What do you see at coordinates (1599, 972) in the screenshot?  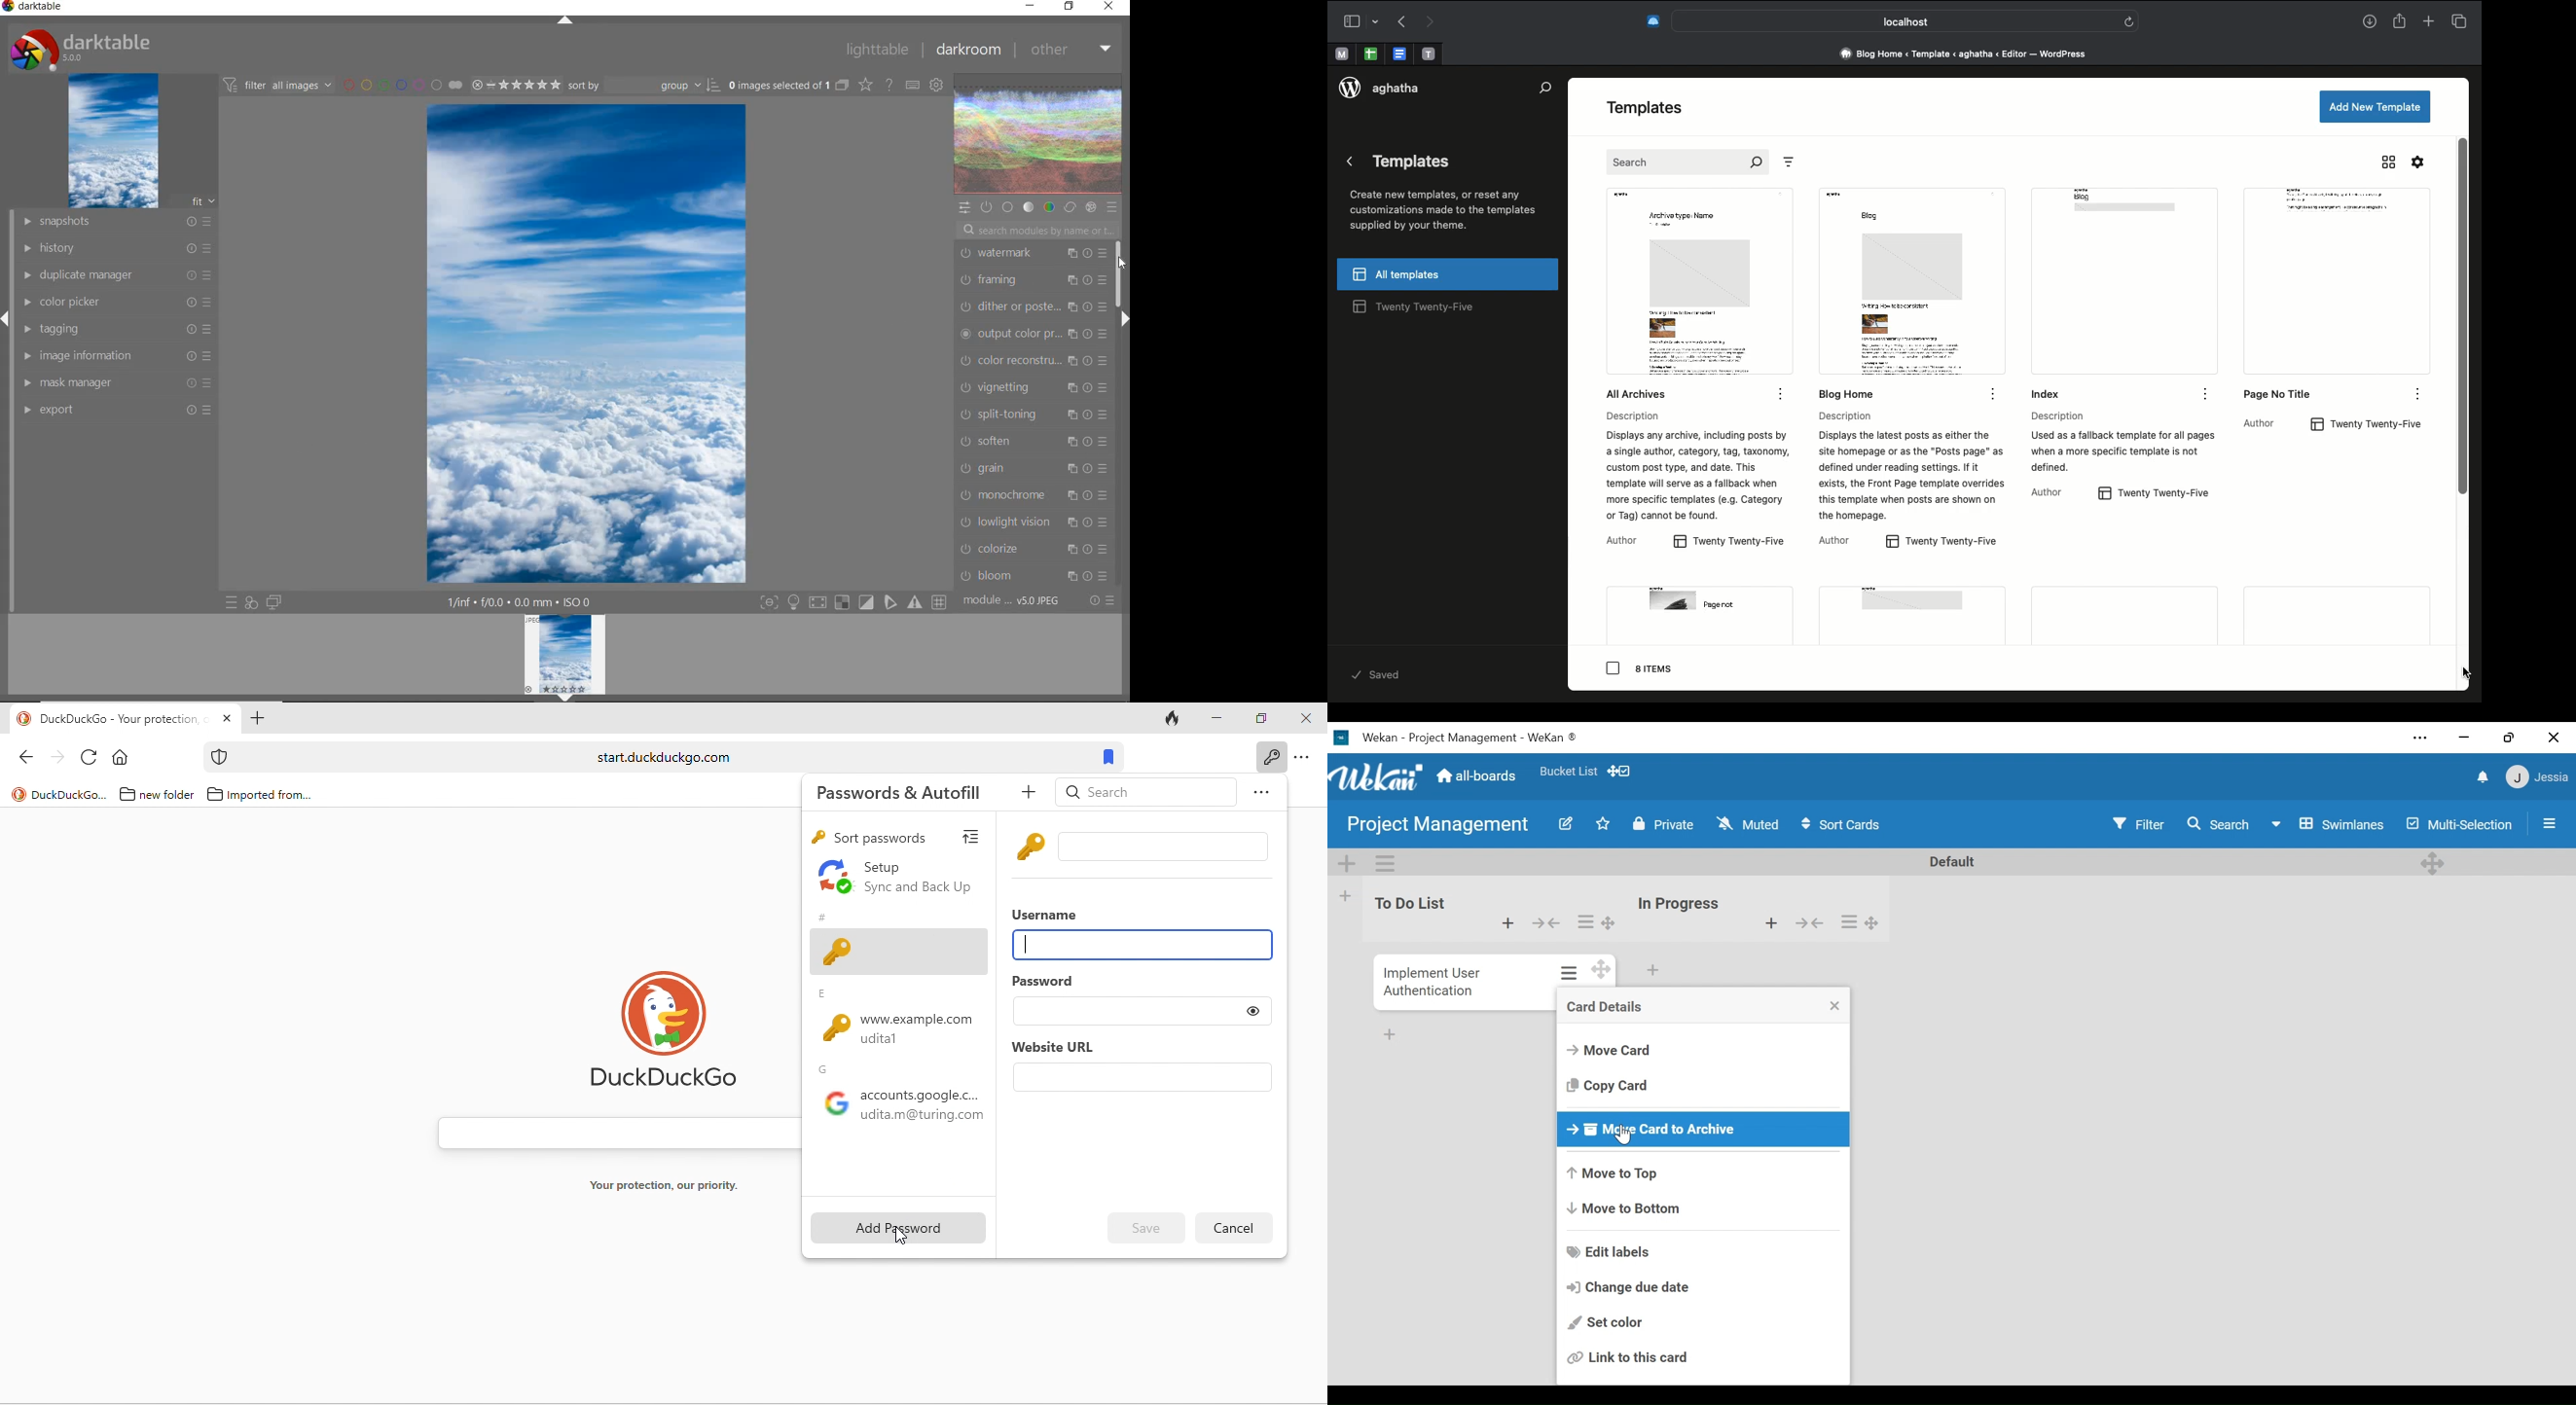 I see `drag` at bounding box center [1599, 972].